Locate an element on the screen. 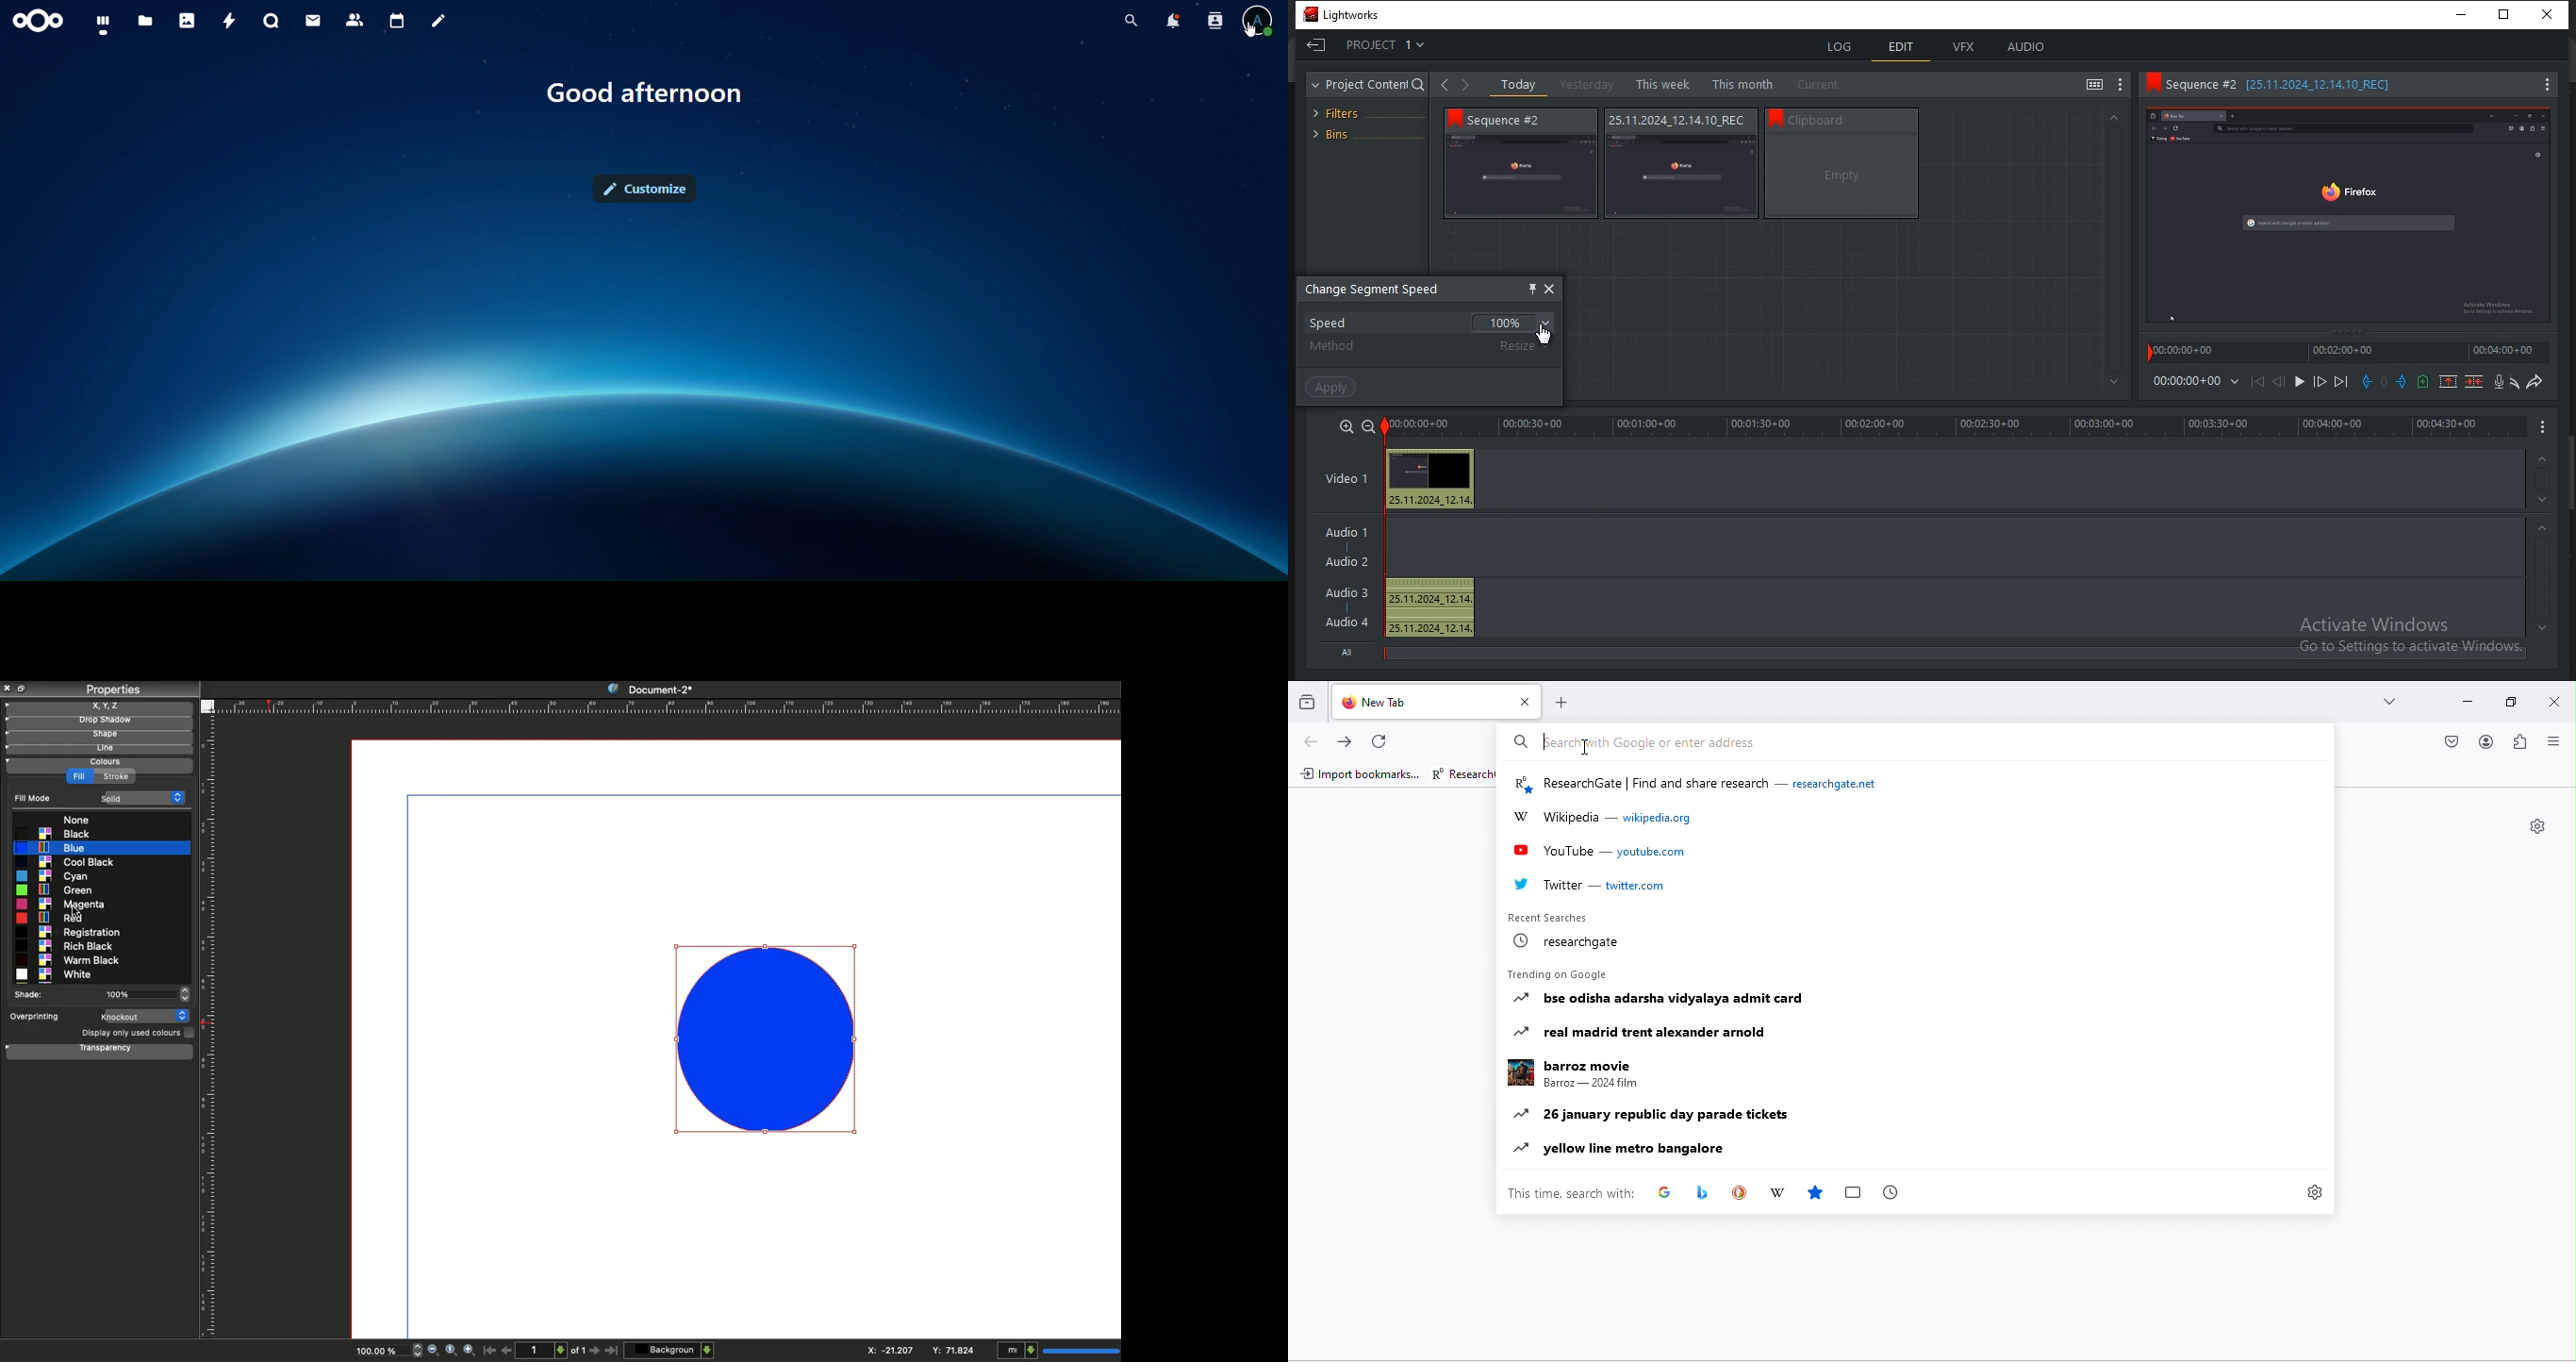 The image size is (2576, 1372). time is located at coordinates (1891, 1193).